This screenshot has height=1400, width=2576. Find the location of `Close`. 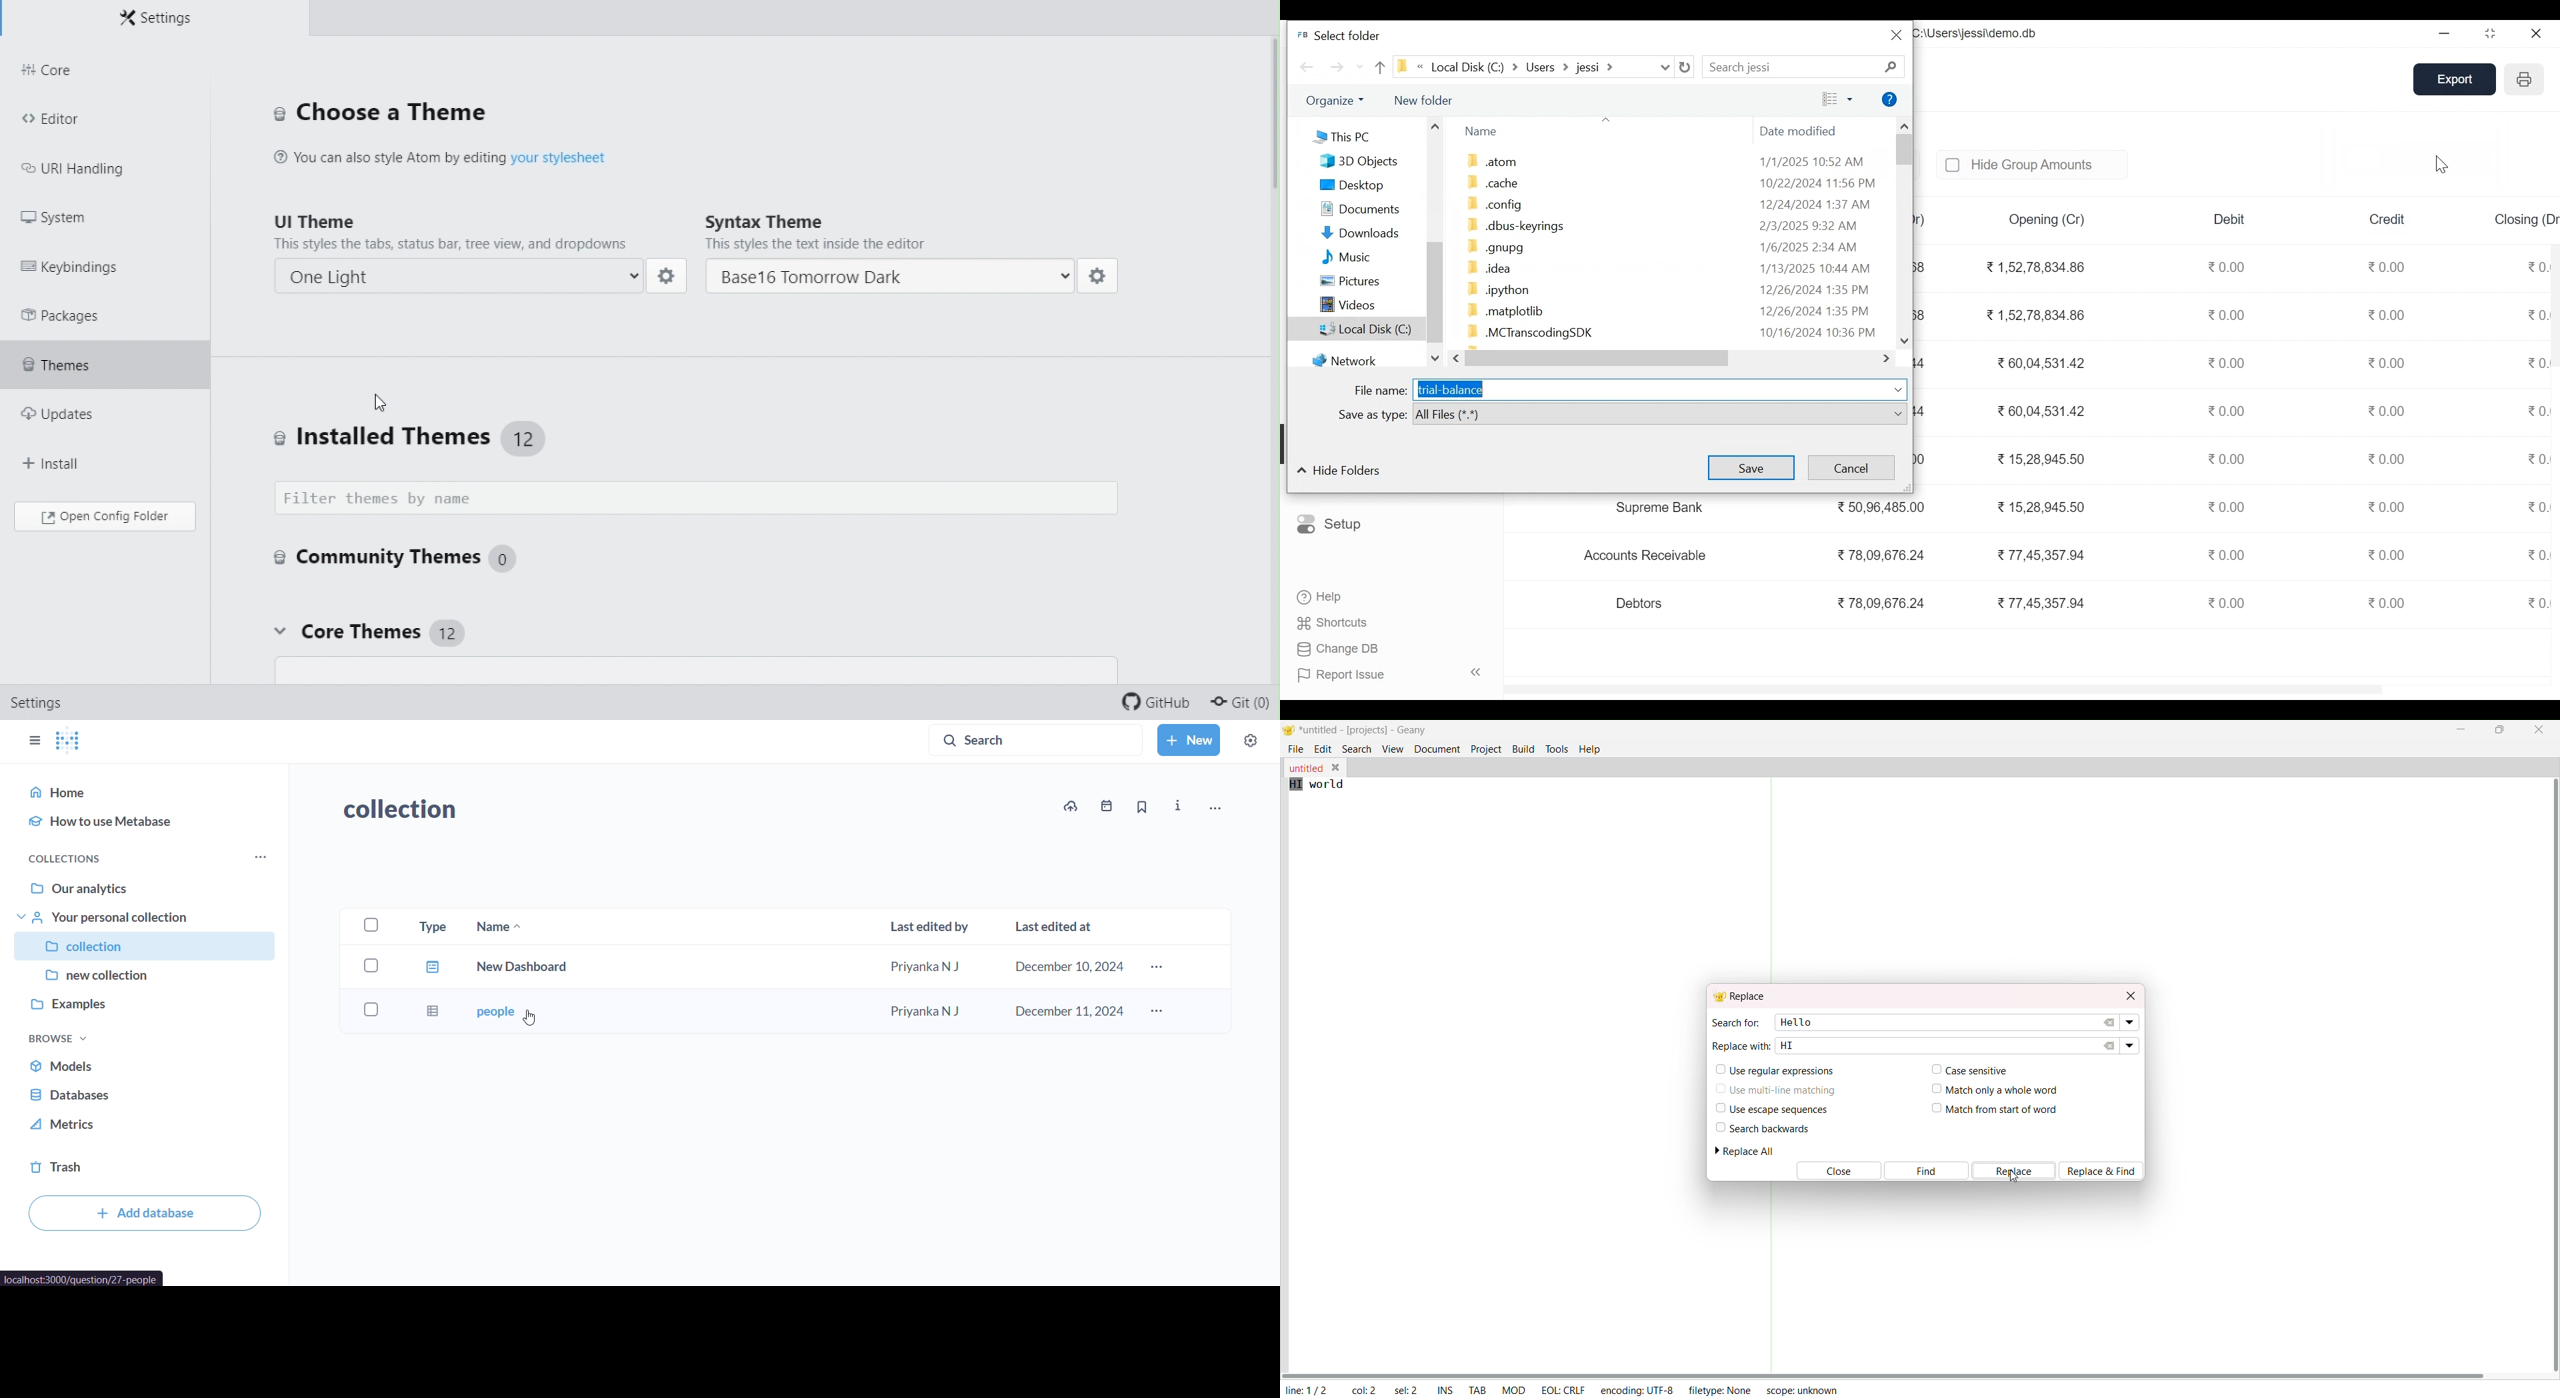

Close is located at coordinates (1897, 35).